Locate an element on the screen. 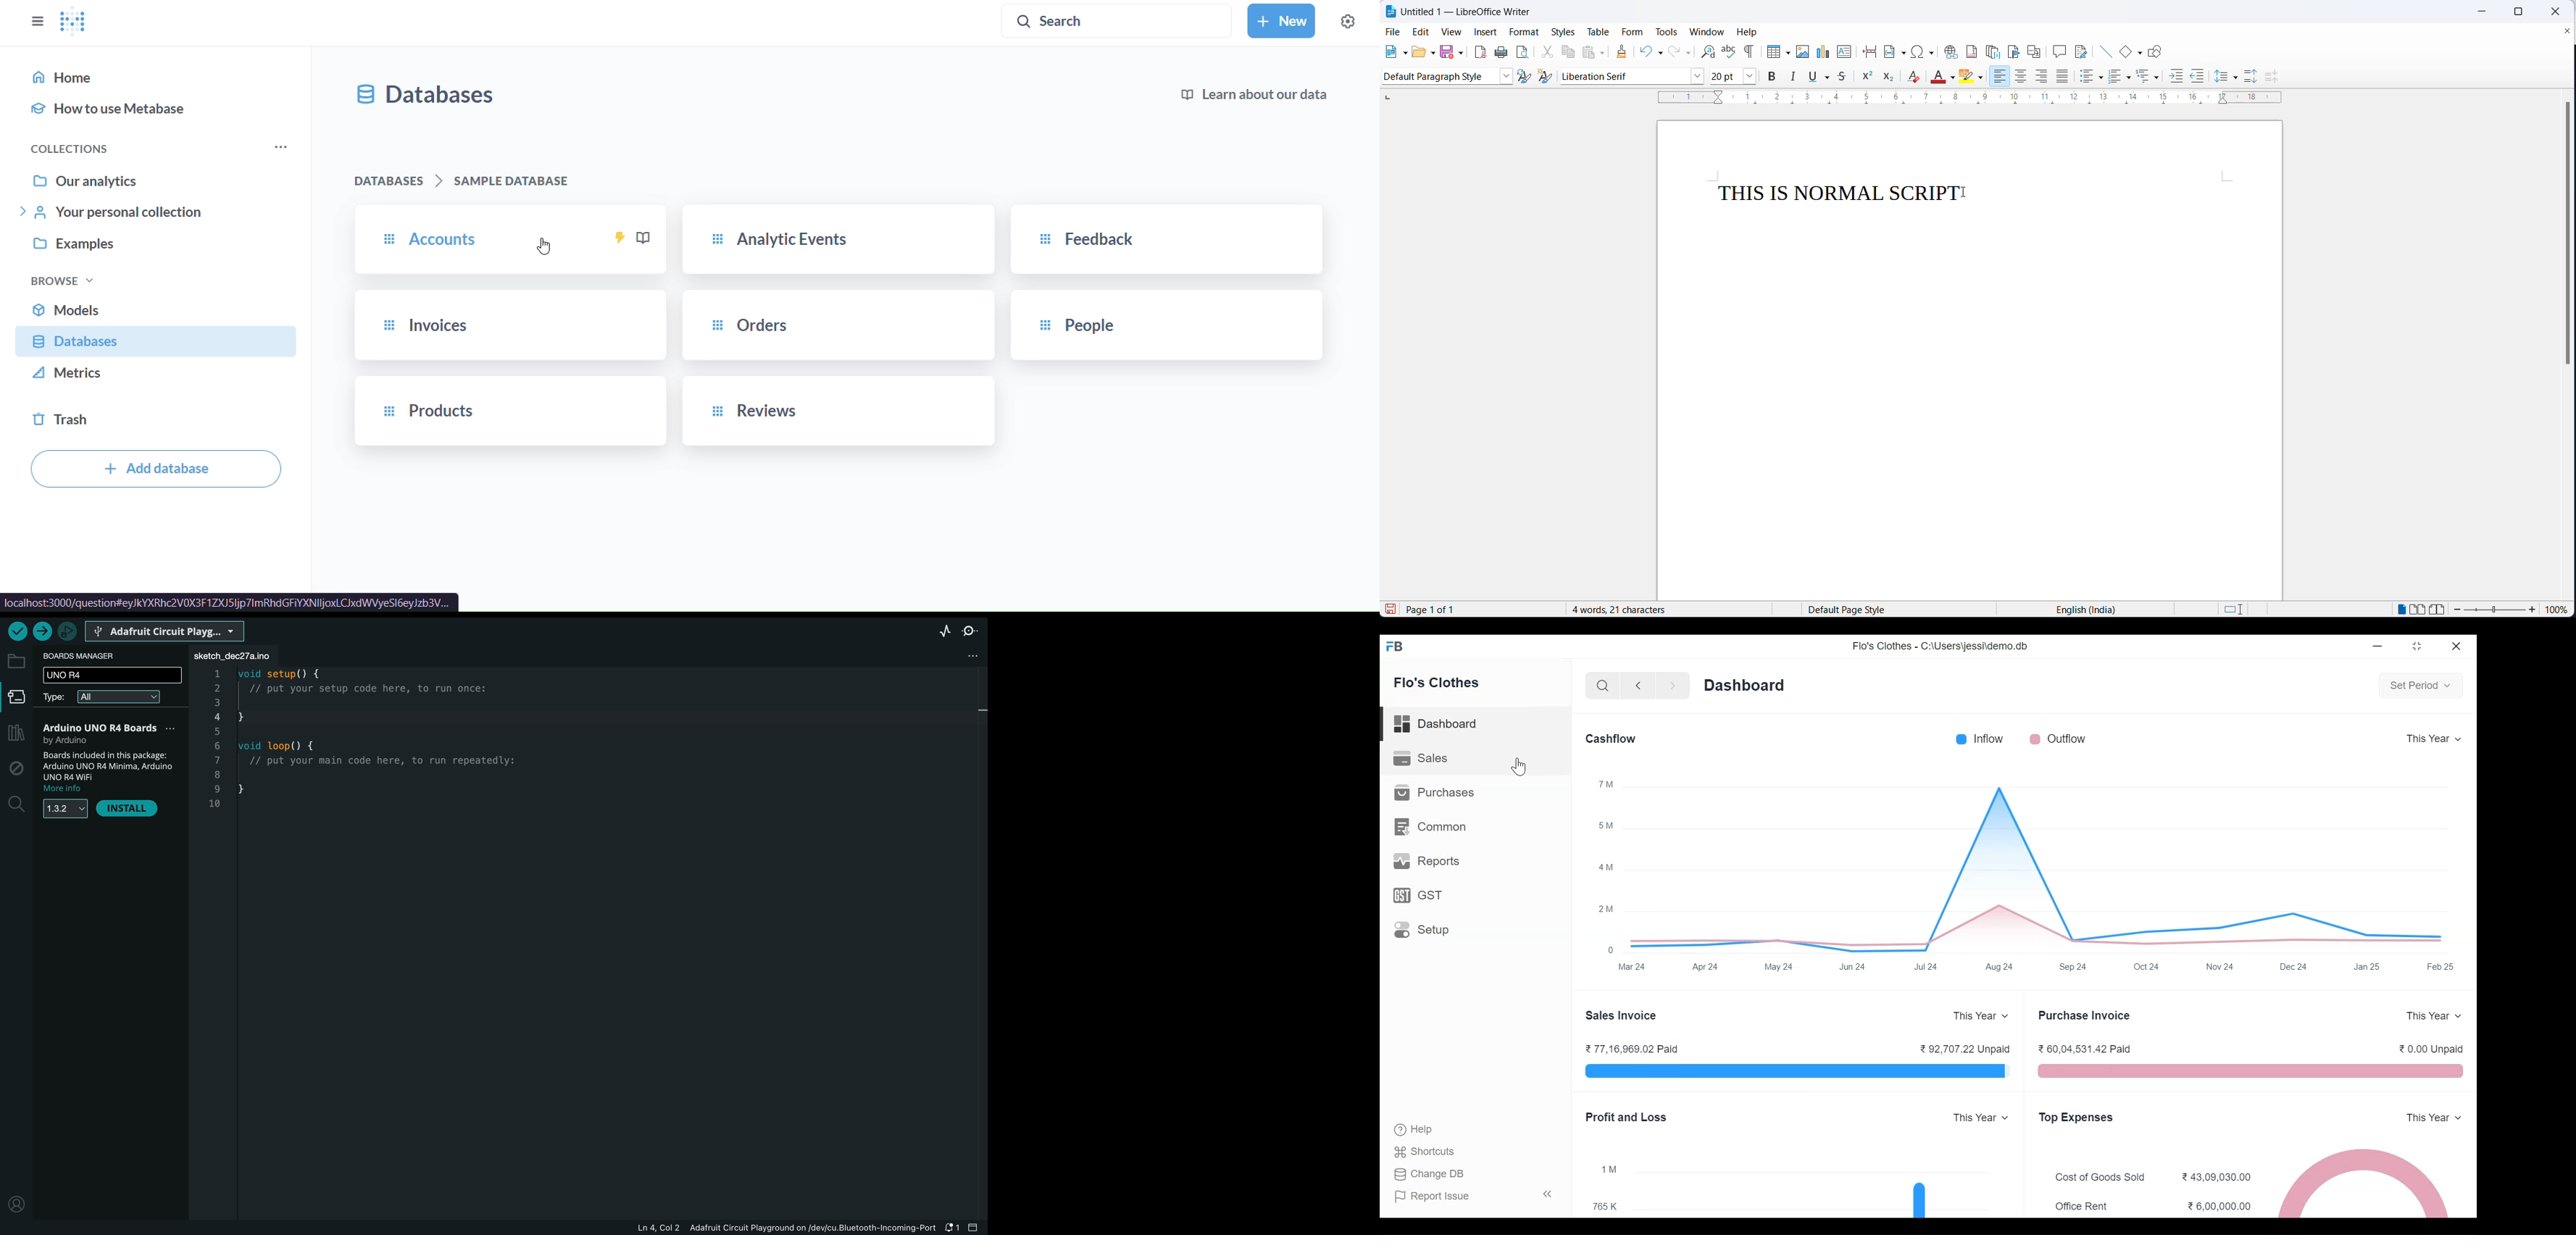 The height and width of the screenshot is (1260, 2576). help is located at coordinates (1747, 31).